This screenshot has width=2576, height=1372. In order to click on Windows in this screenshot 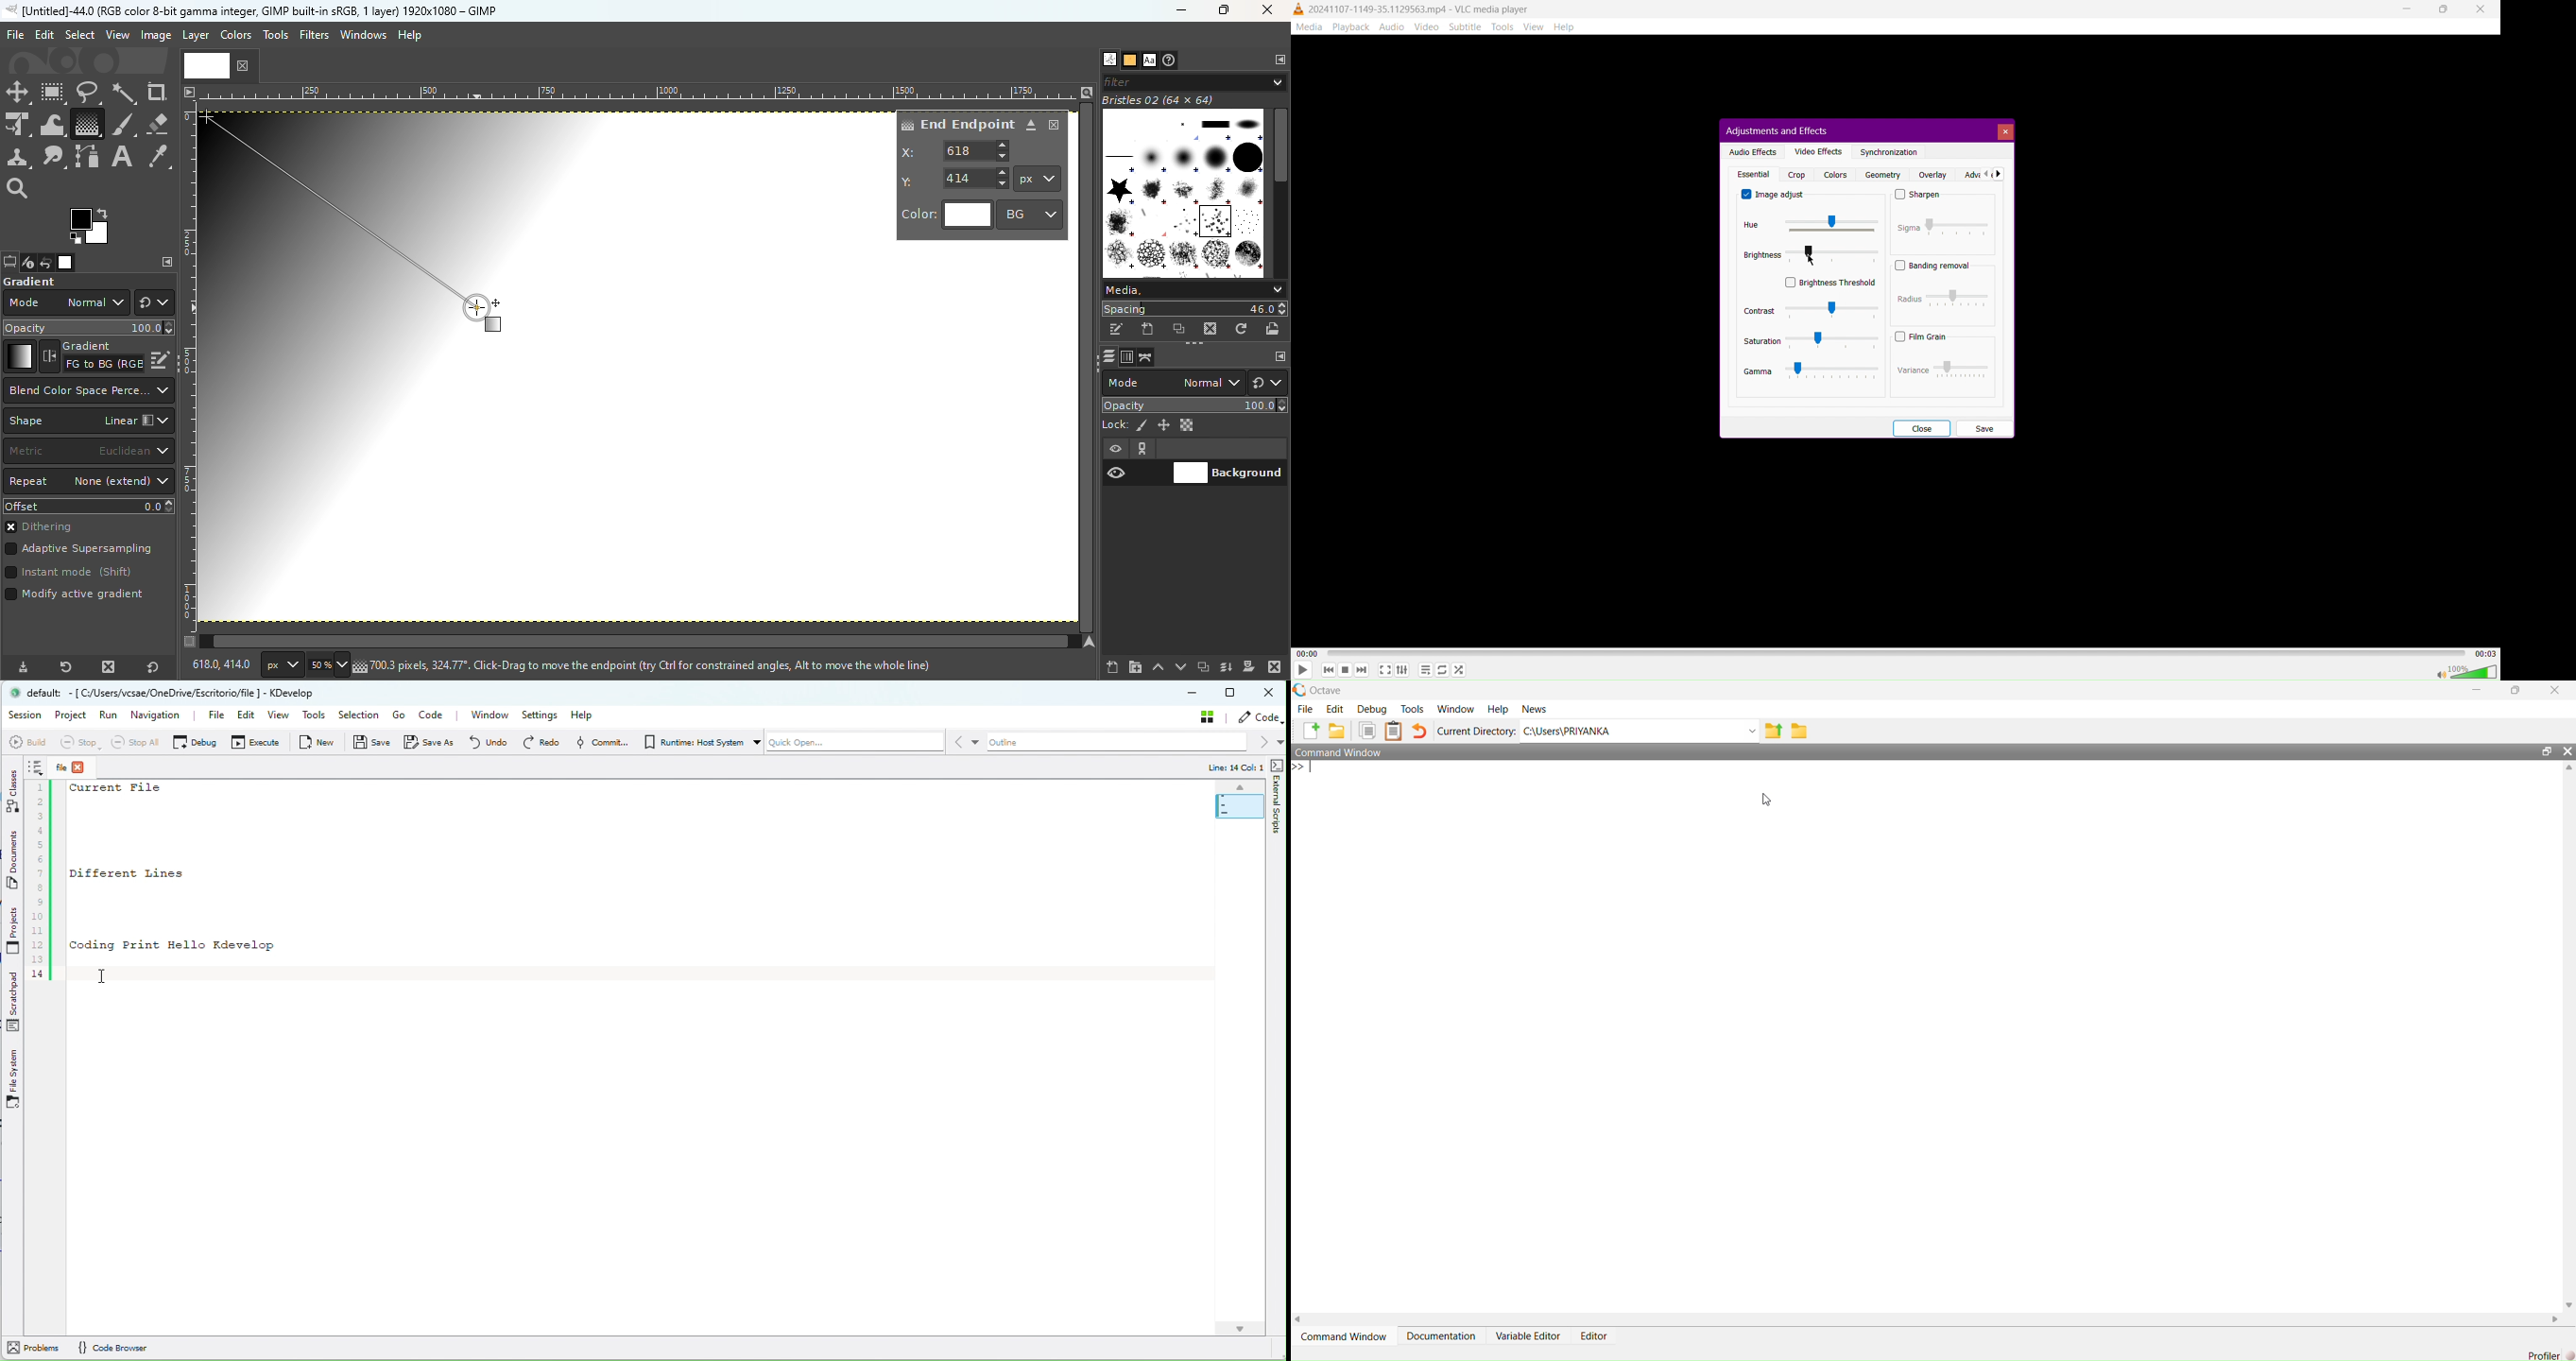, I will do `click(363, 35)`.